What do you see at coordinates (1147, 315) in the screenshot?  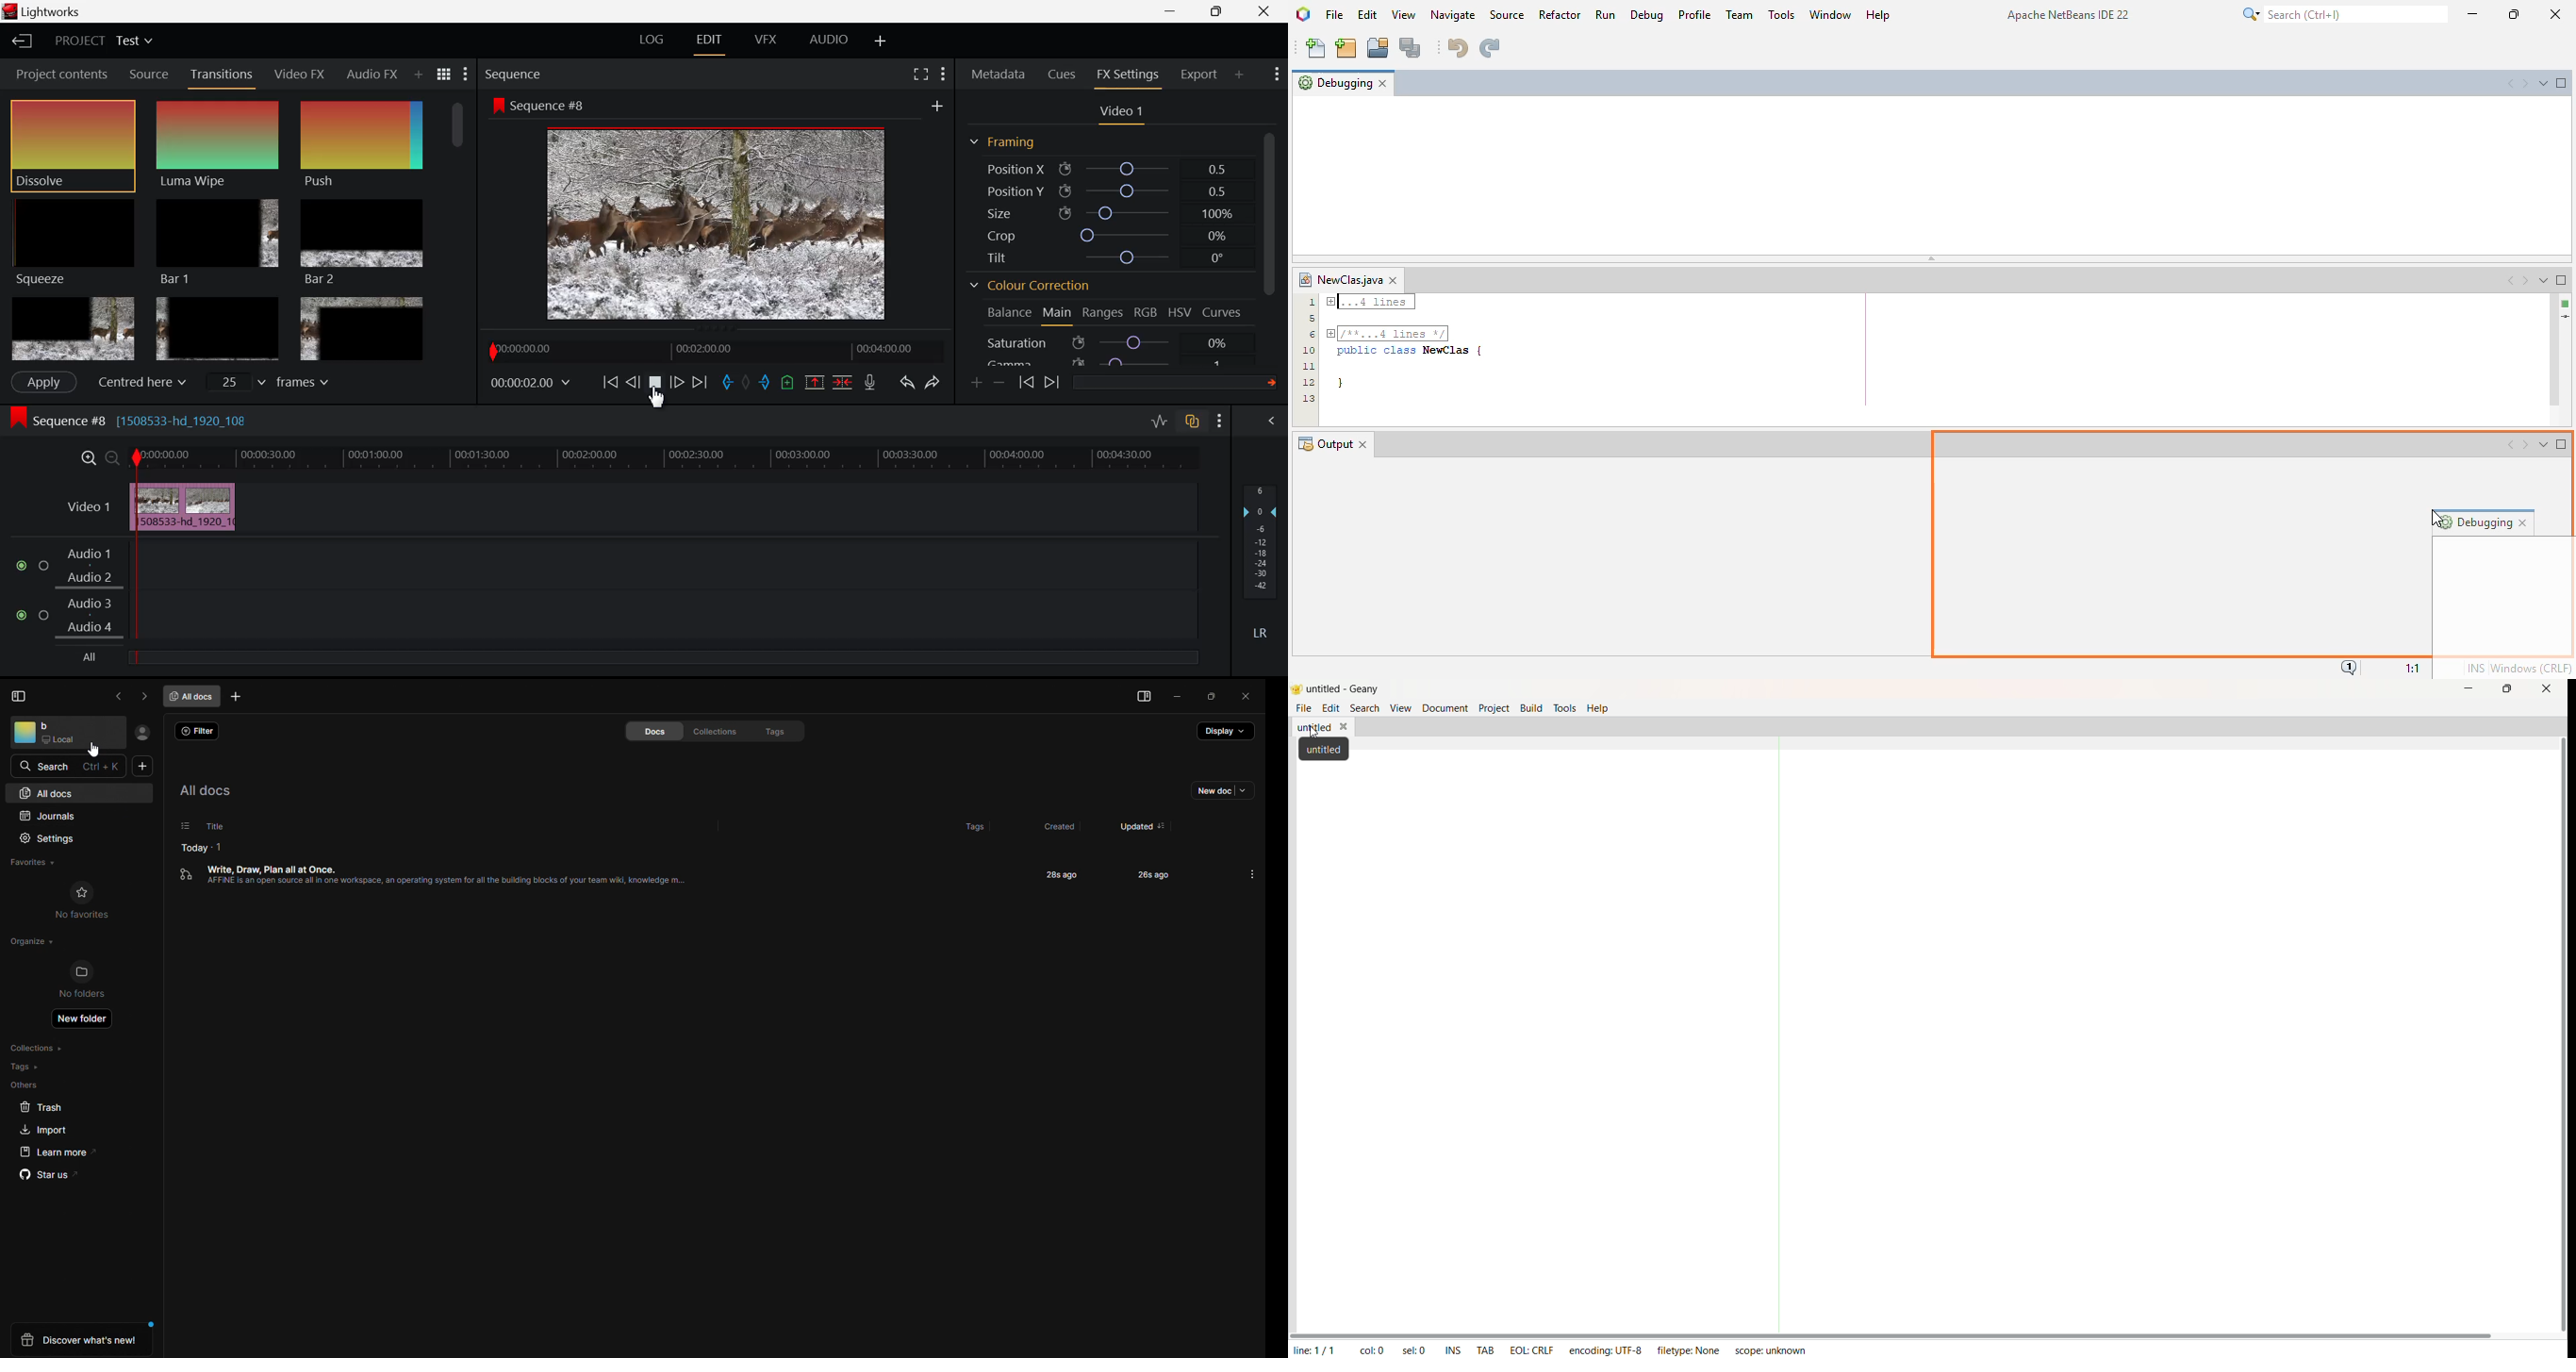 I see `RGB Tab` at bounding box center [1147, 315].